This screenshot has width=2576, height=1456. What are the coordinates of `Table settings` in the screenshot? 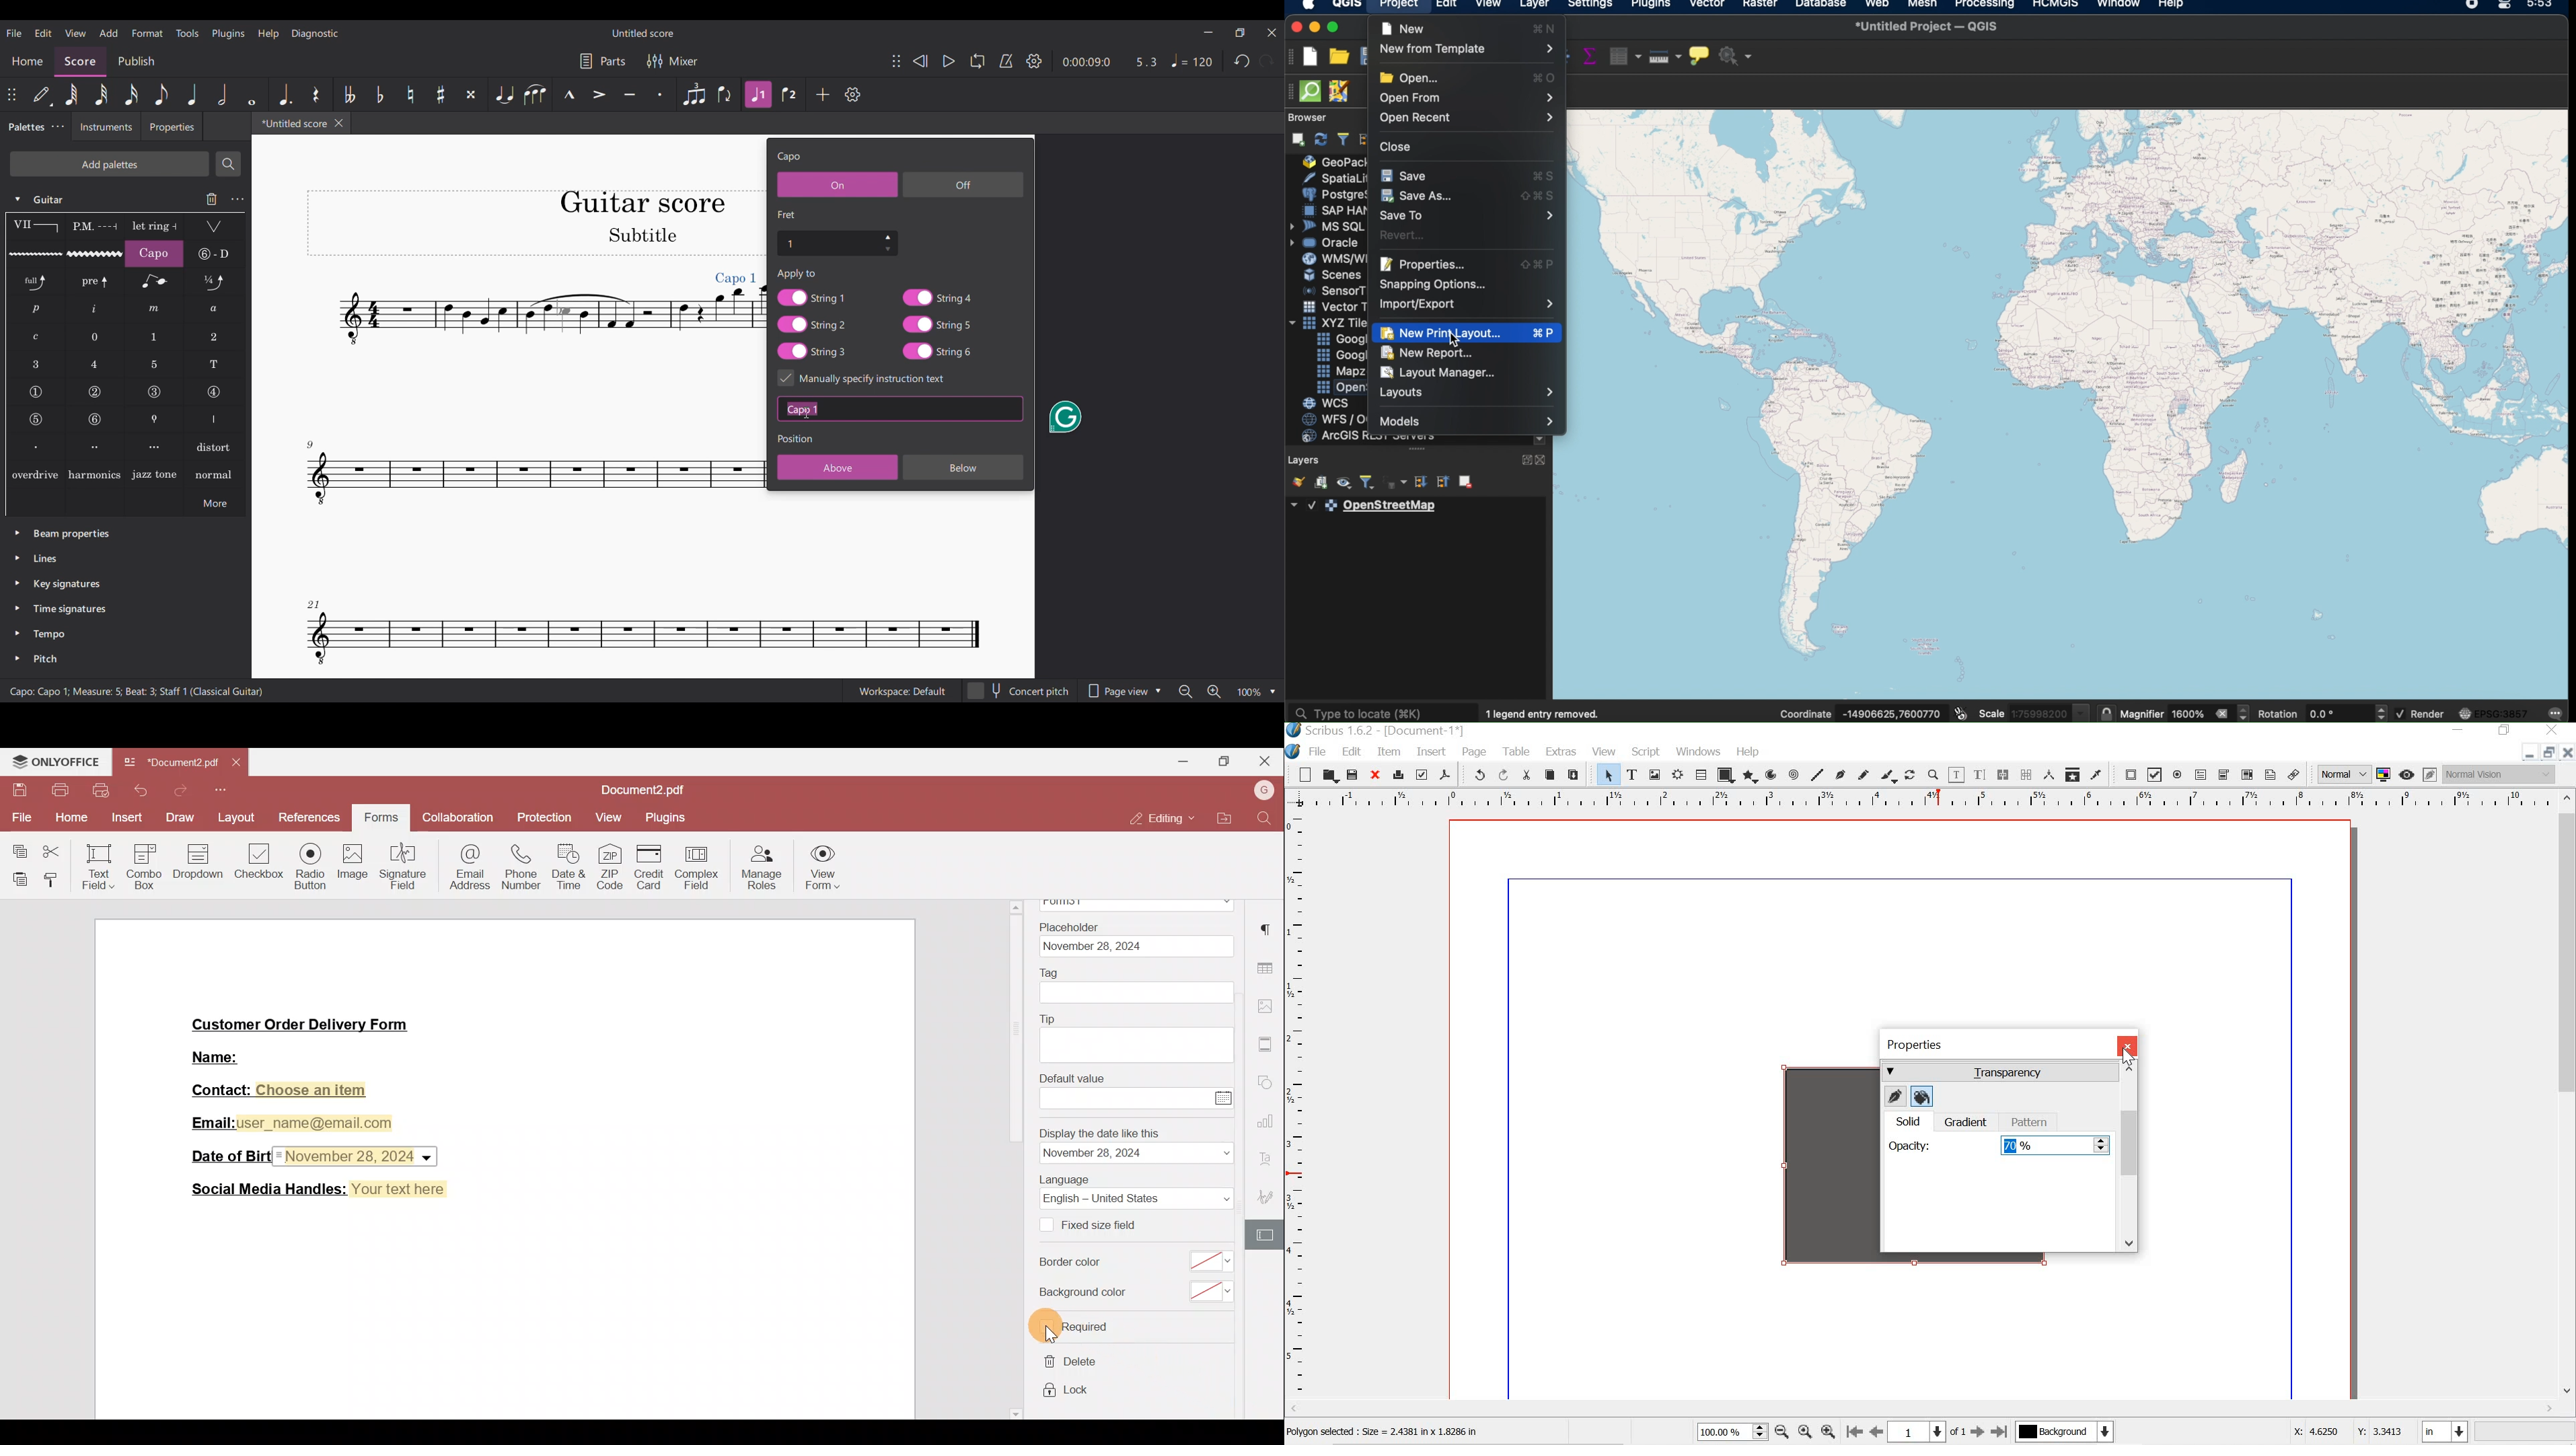 It's located at (1268, 969).